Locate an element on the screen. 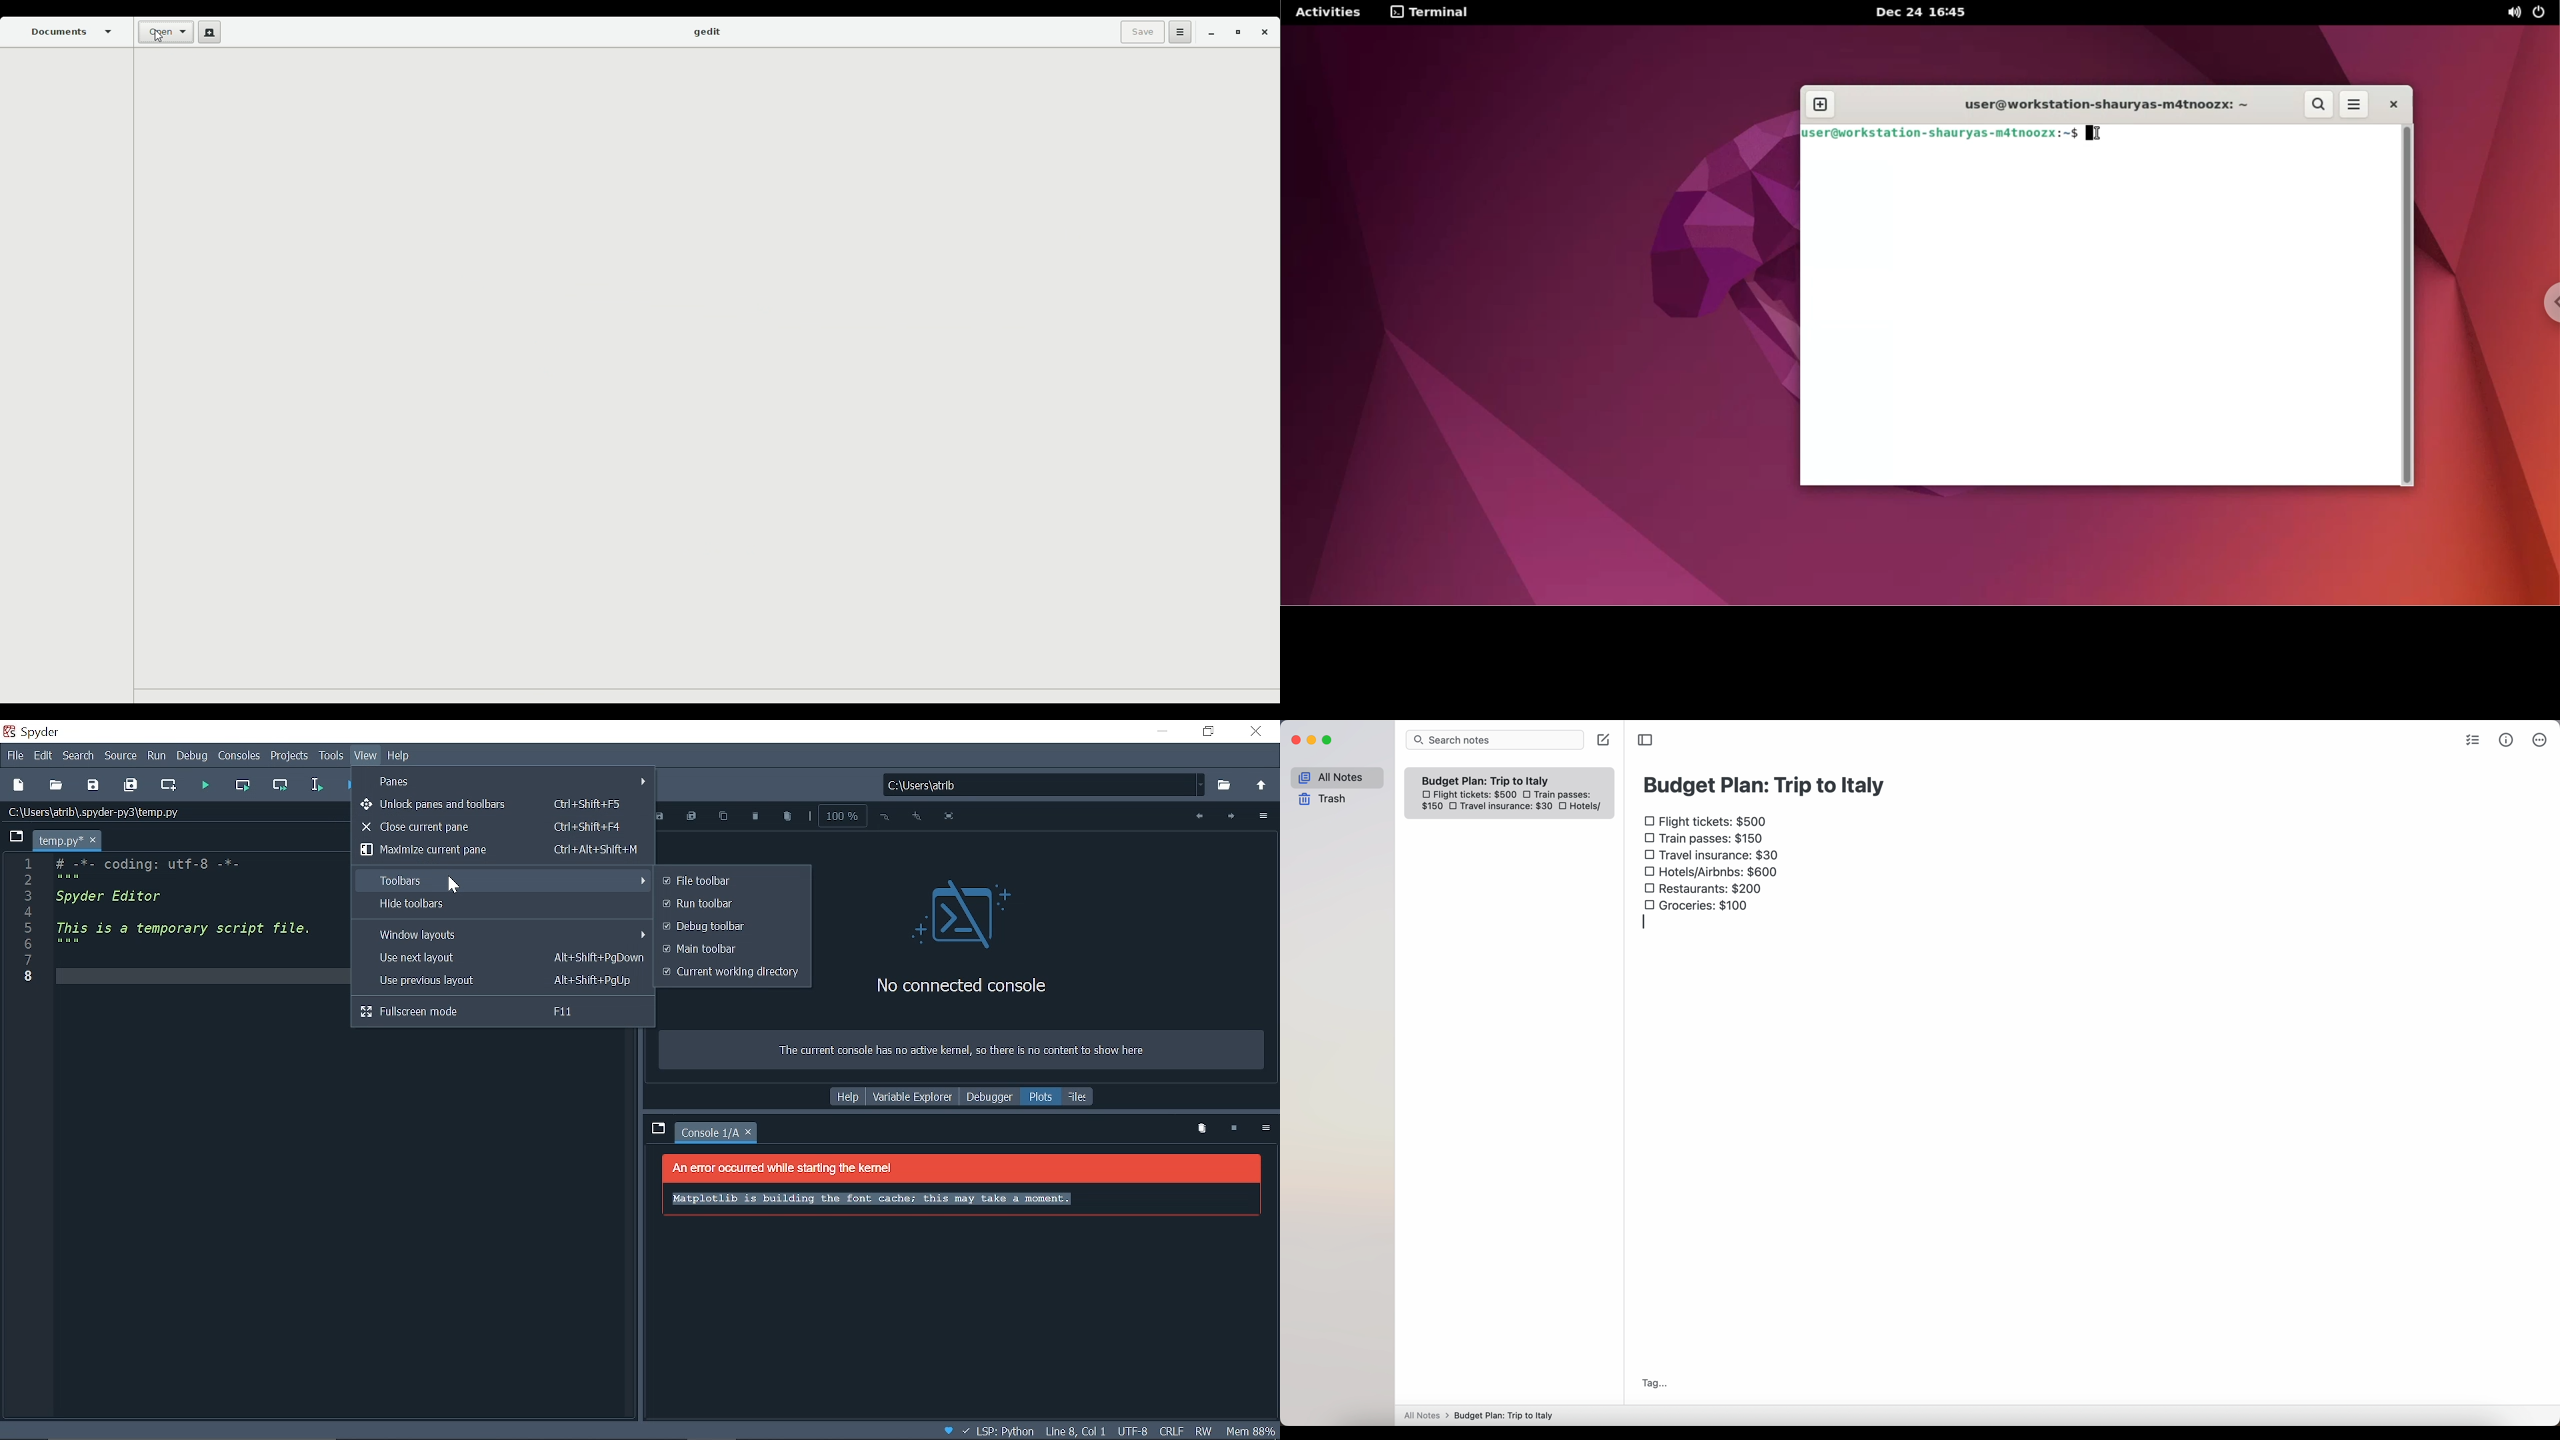 This screenshot has width=2576, height=1456. close Simplenote is located at coordinates (1295, 740).